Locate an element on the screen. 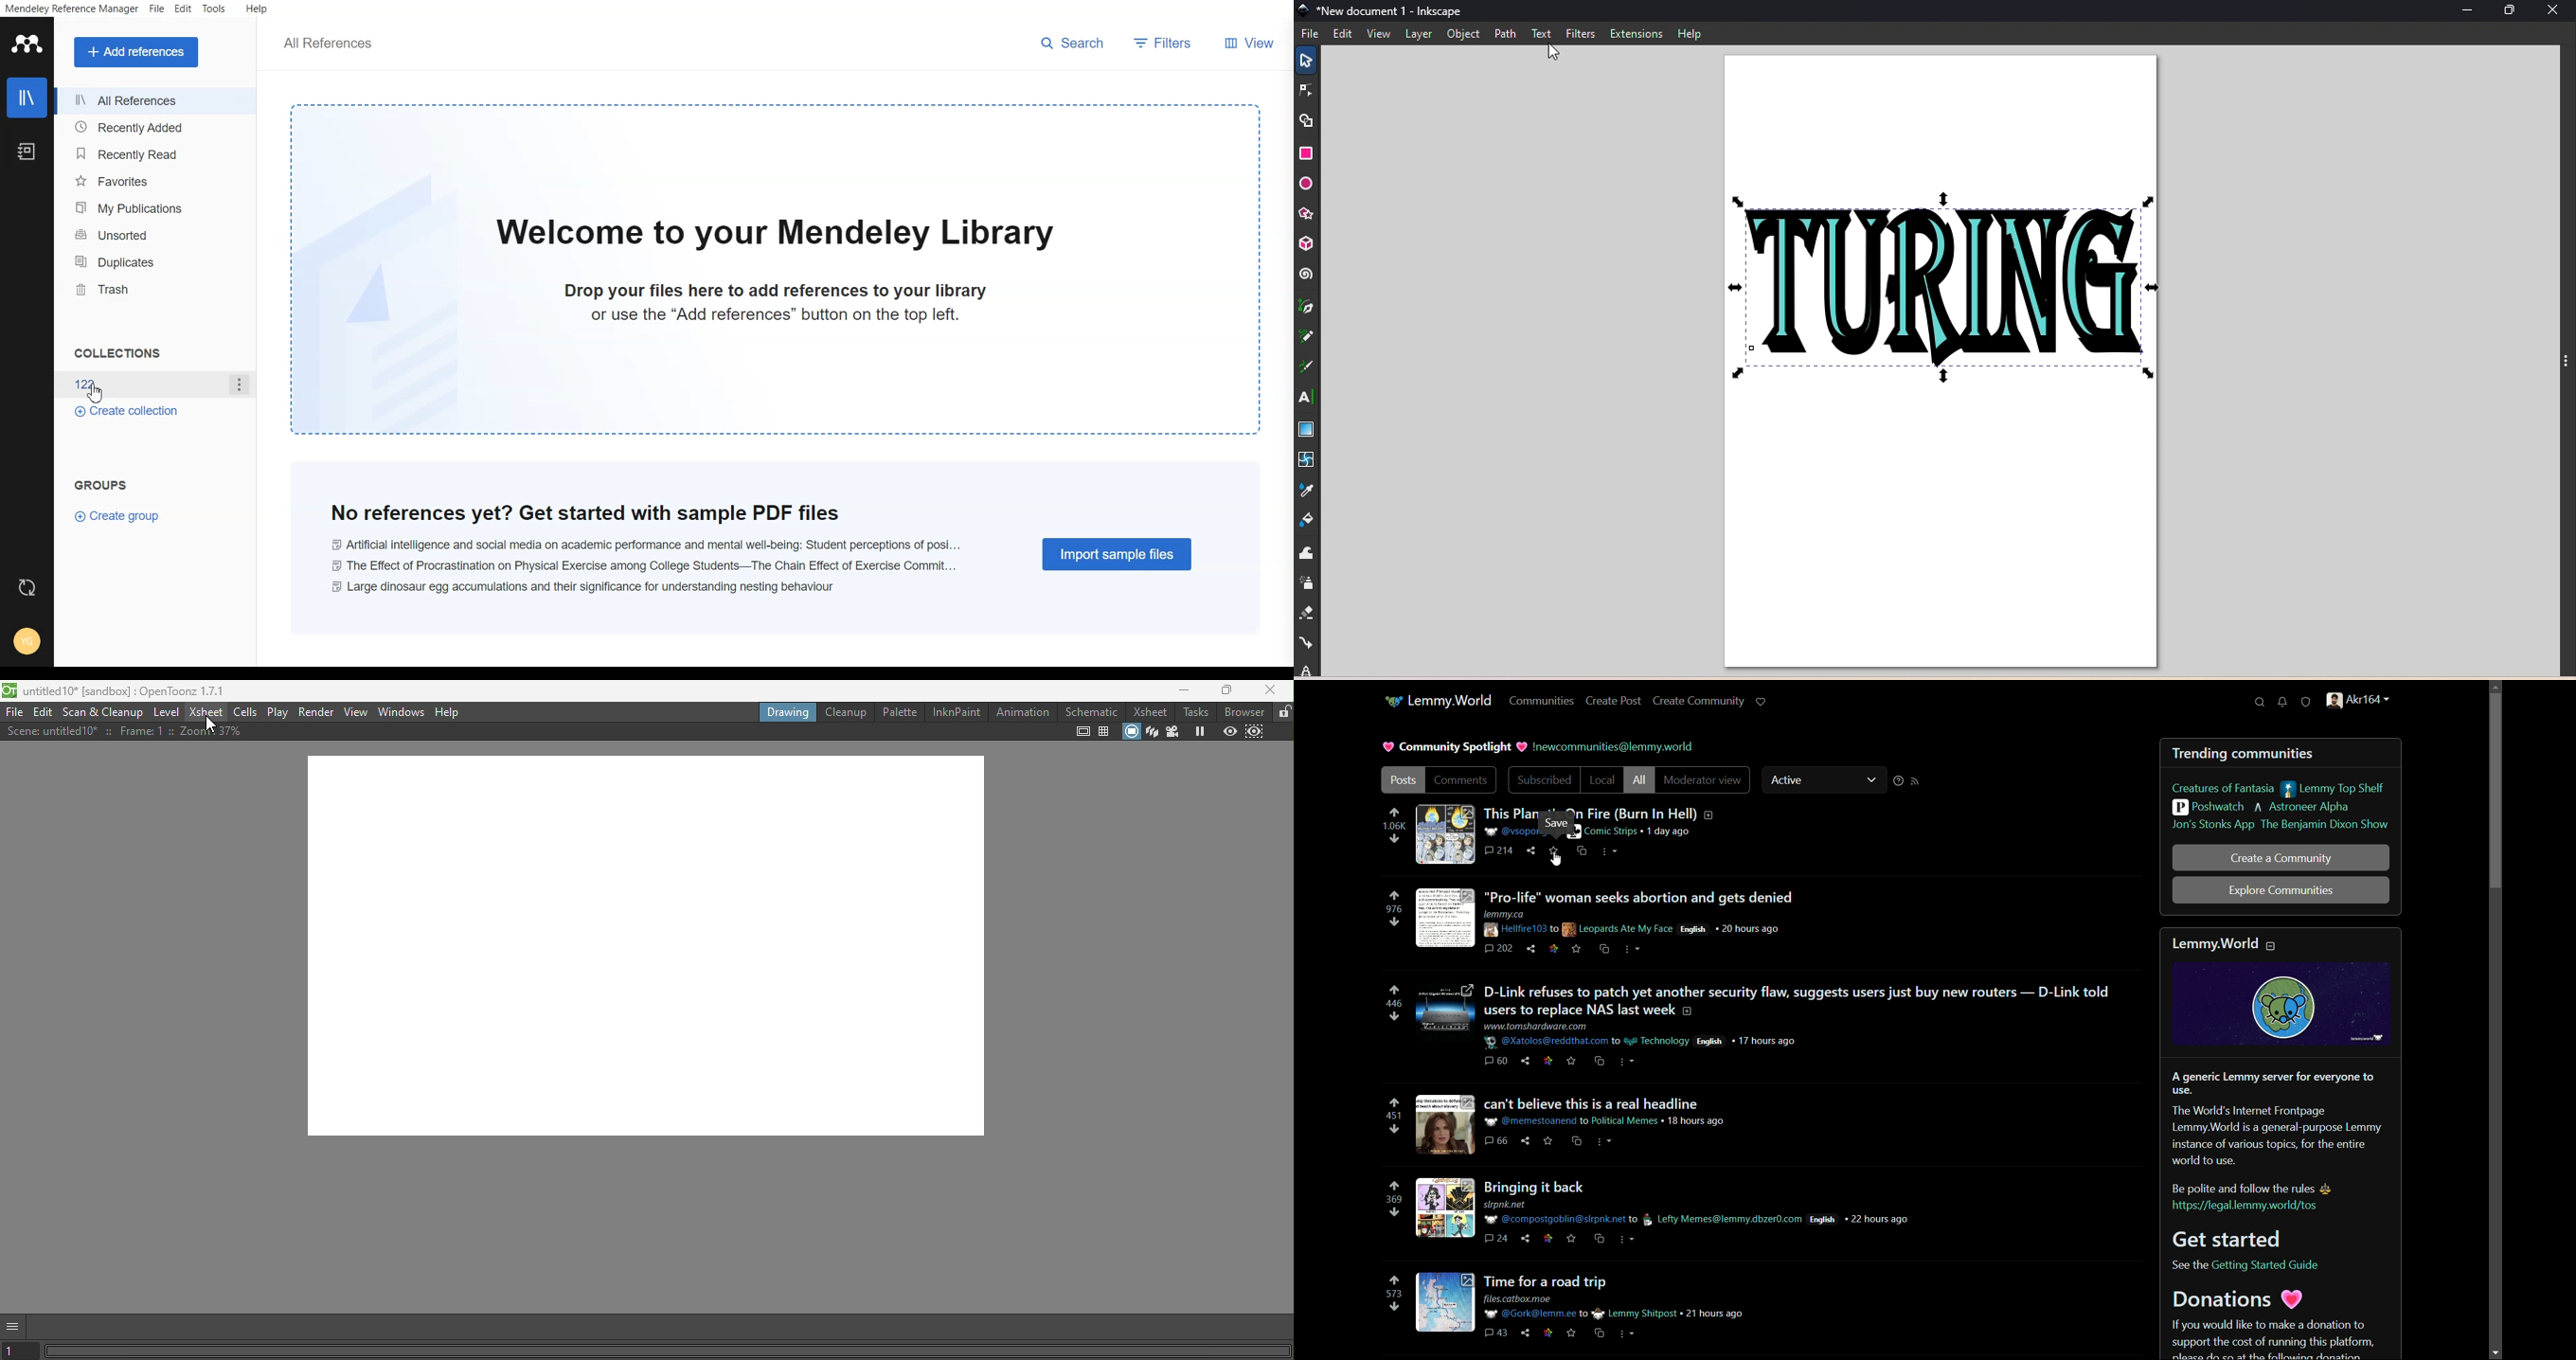  or use the "Add references" button on the top left. is located at coordinates (778, 315).